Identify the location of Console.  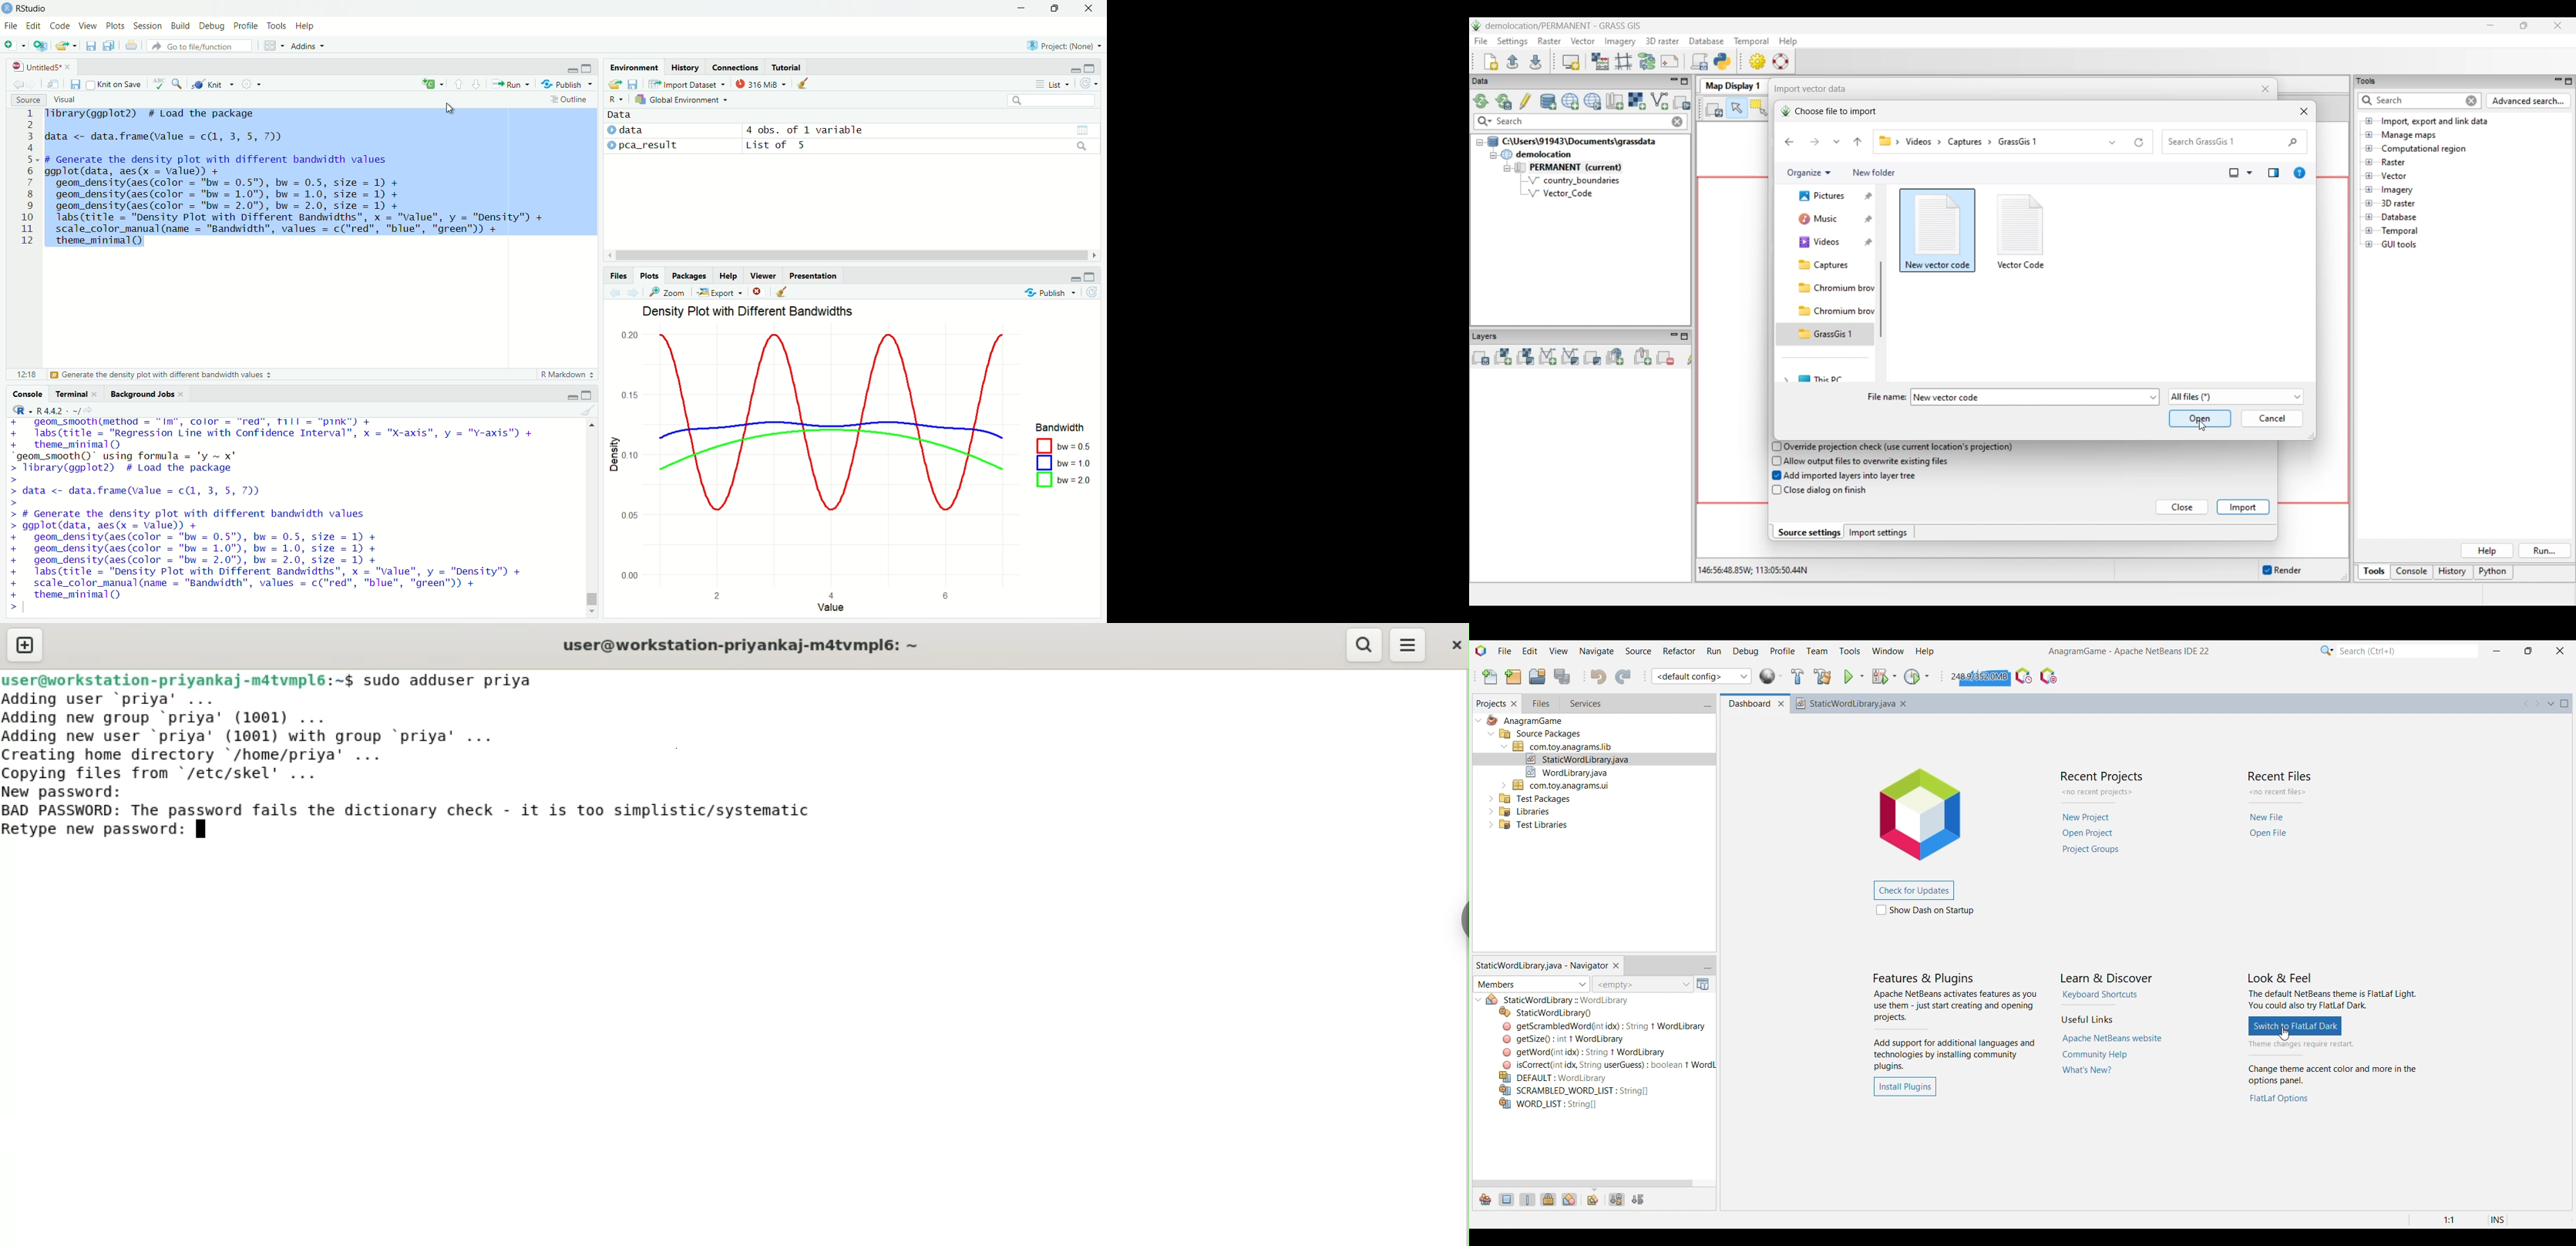
(27, 393).